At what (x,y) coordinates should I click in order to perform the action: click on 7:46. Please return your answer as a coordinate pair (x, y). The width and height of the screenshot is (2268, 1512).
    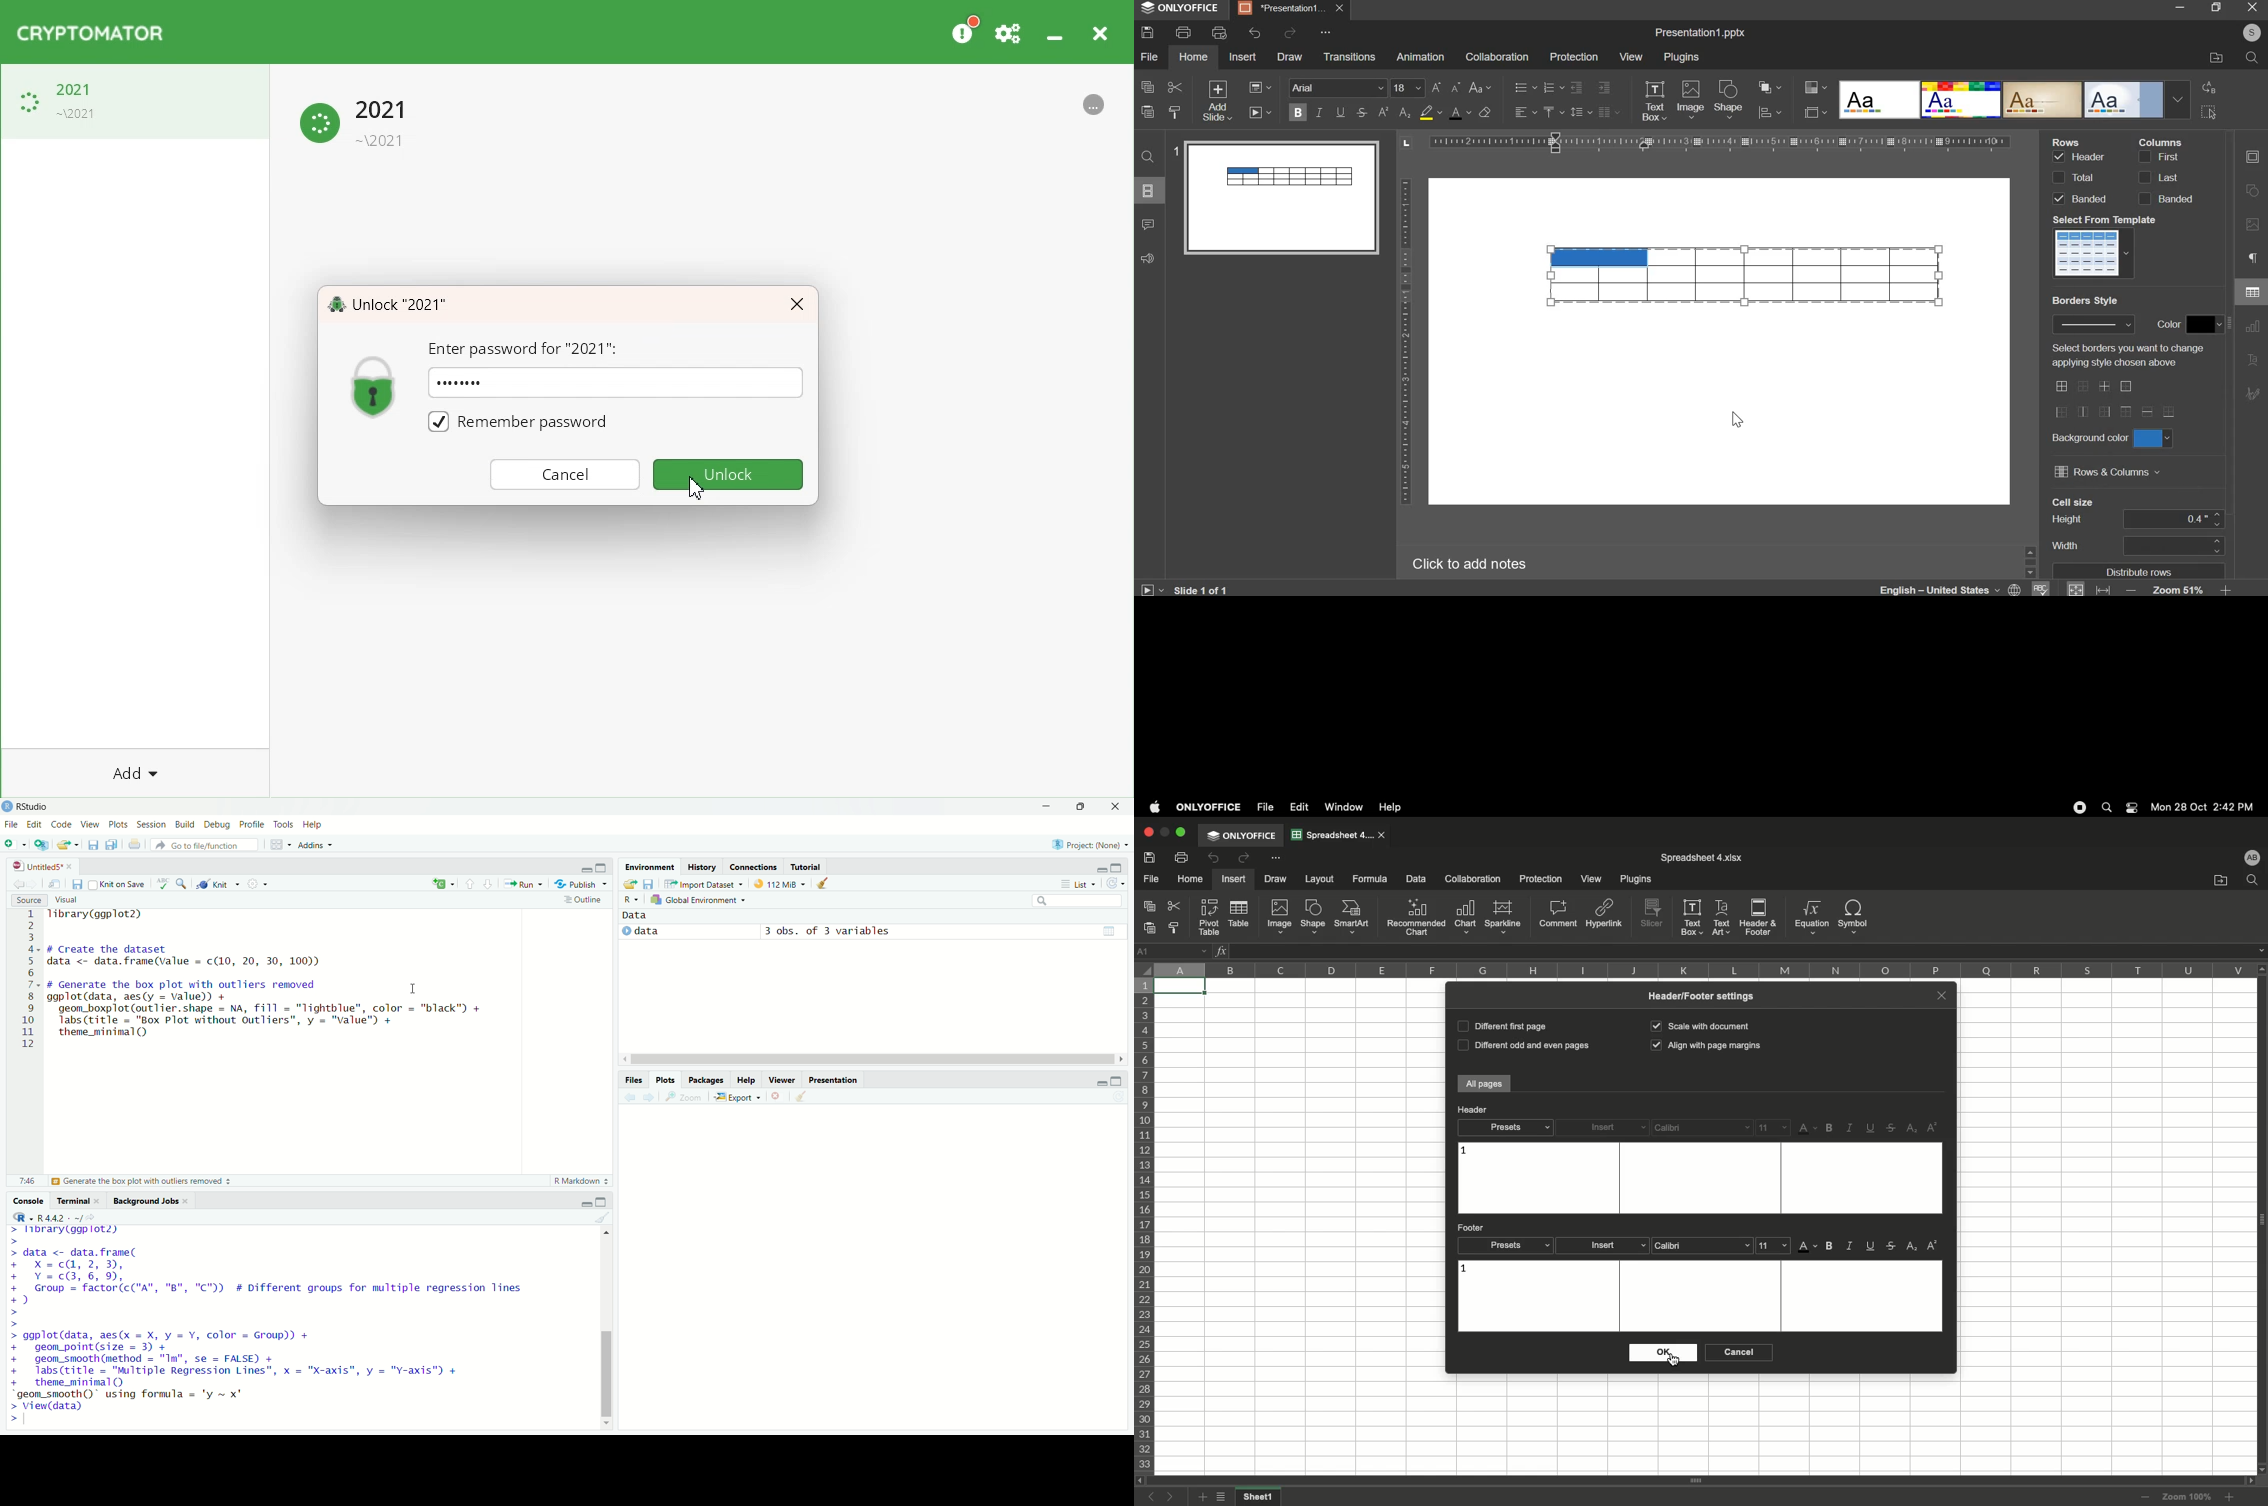
    Looking at the image, I should click on (24, 1180).